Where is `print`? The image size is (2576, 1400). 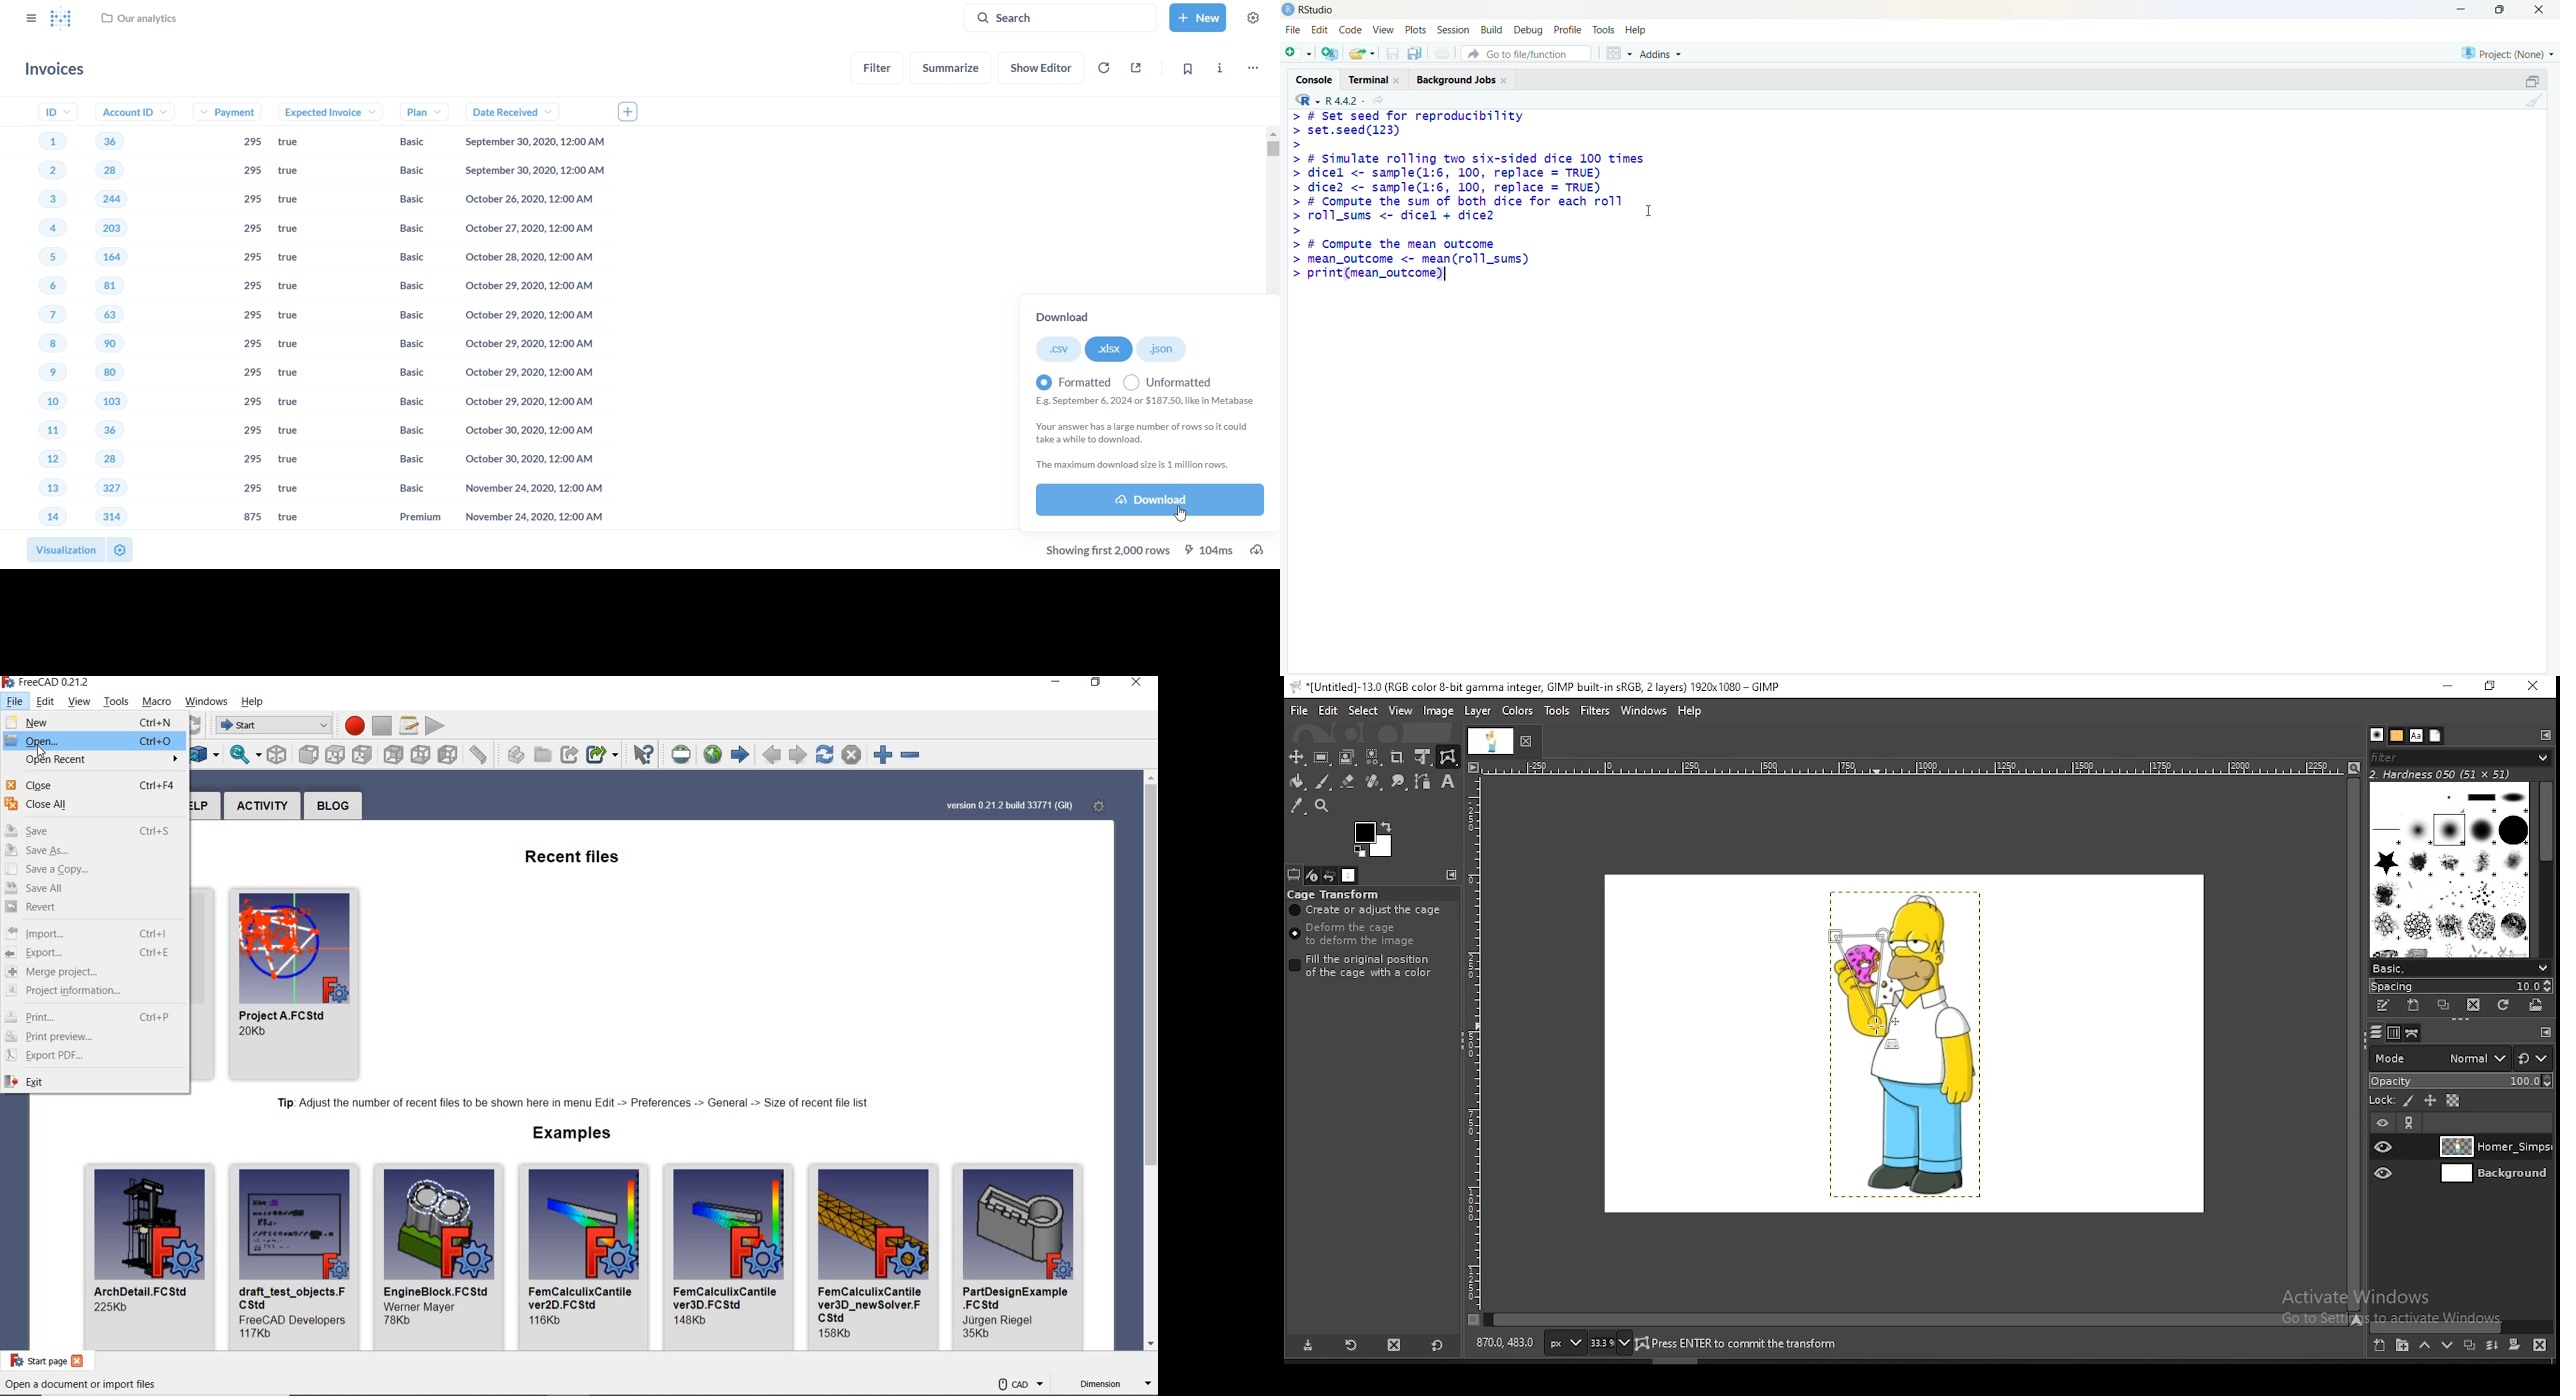
print is located at coordinates (1443, 53).